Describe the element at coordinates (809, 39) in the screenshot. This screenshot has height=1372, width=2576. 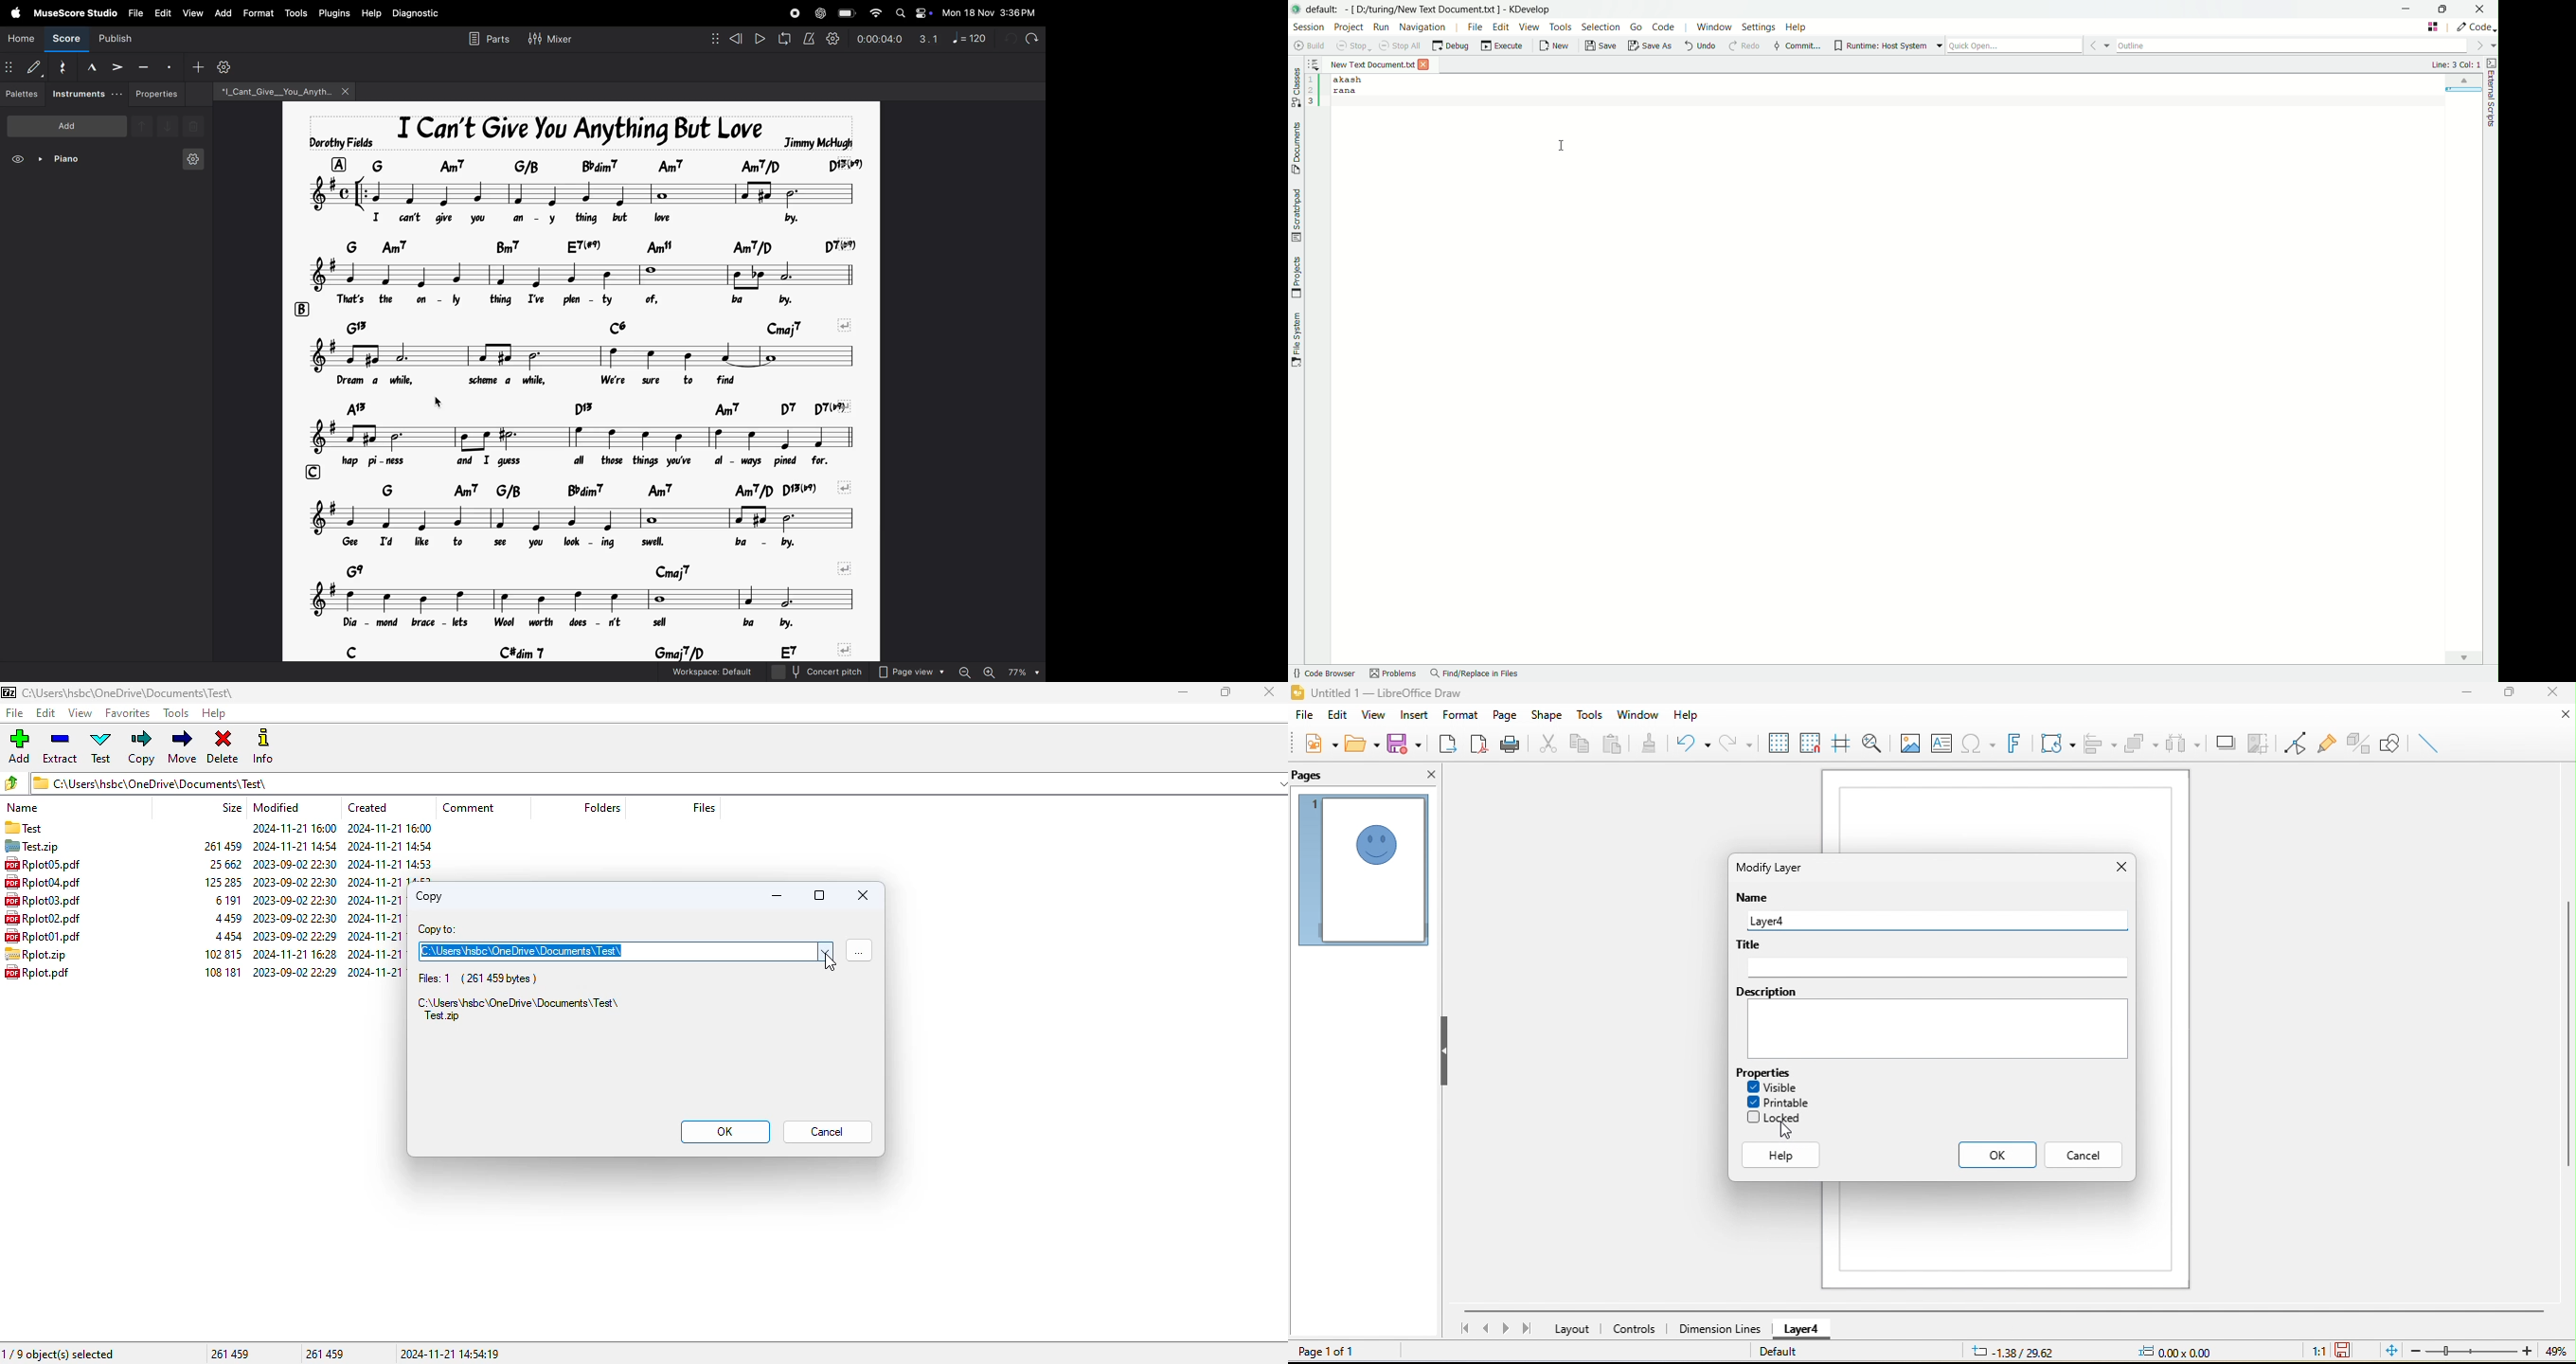
I see `metronome` at that location.